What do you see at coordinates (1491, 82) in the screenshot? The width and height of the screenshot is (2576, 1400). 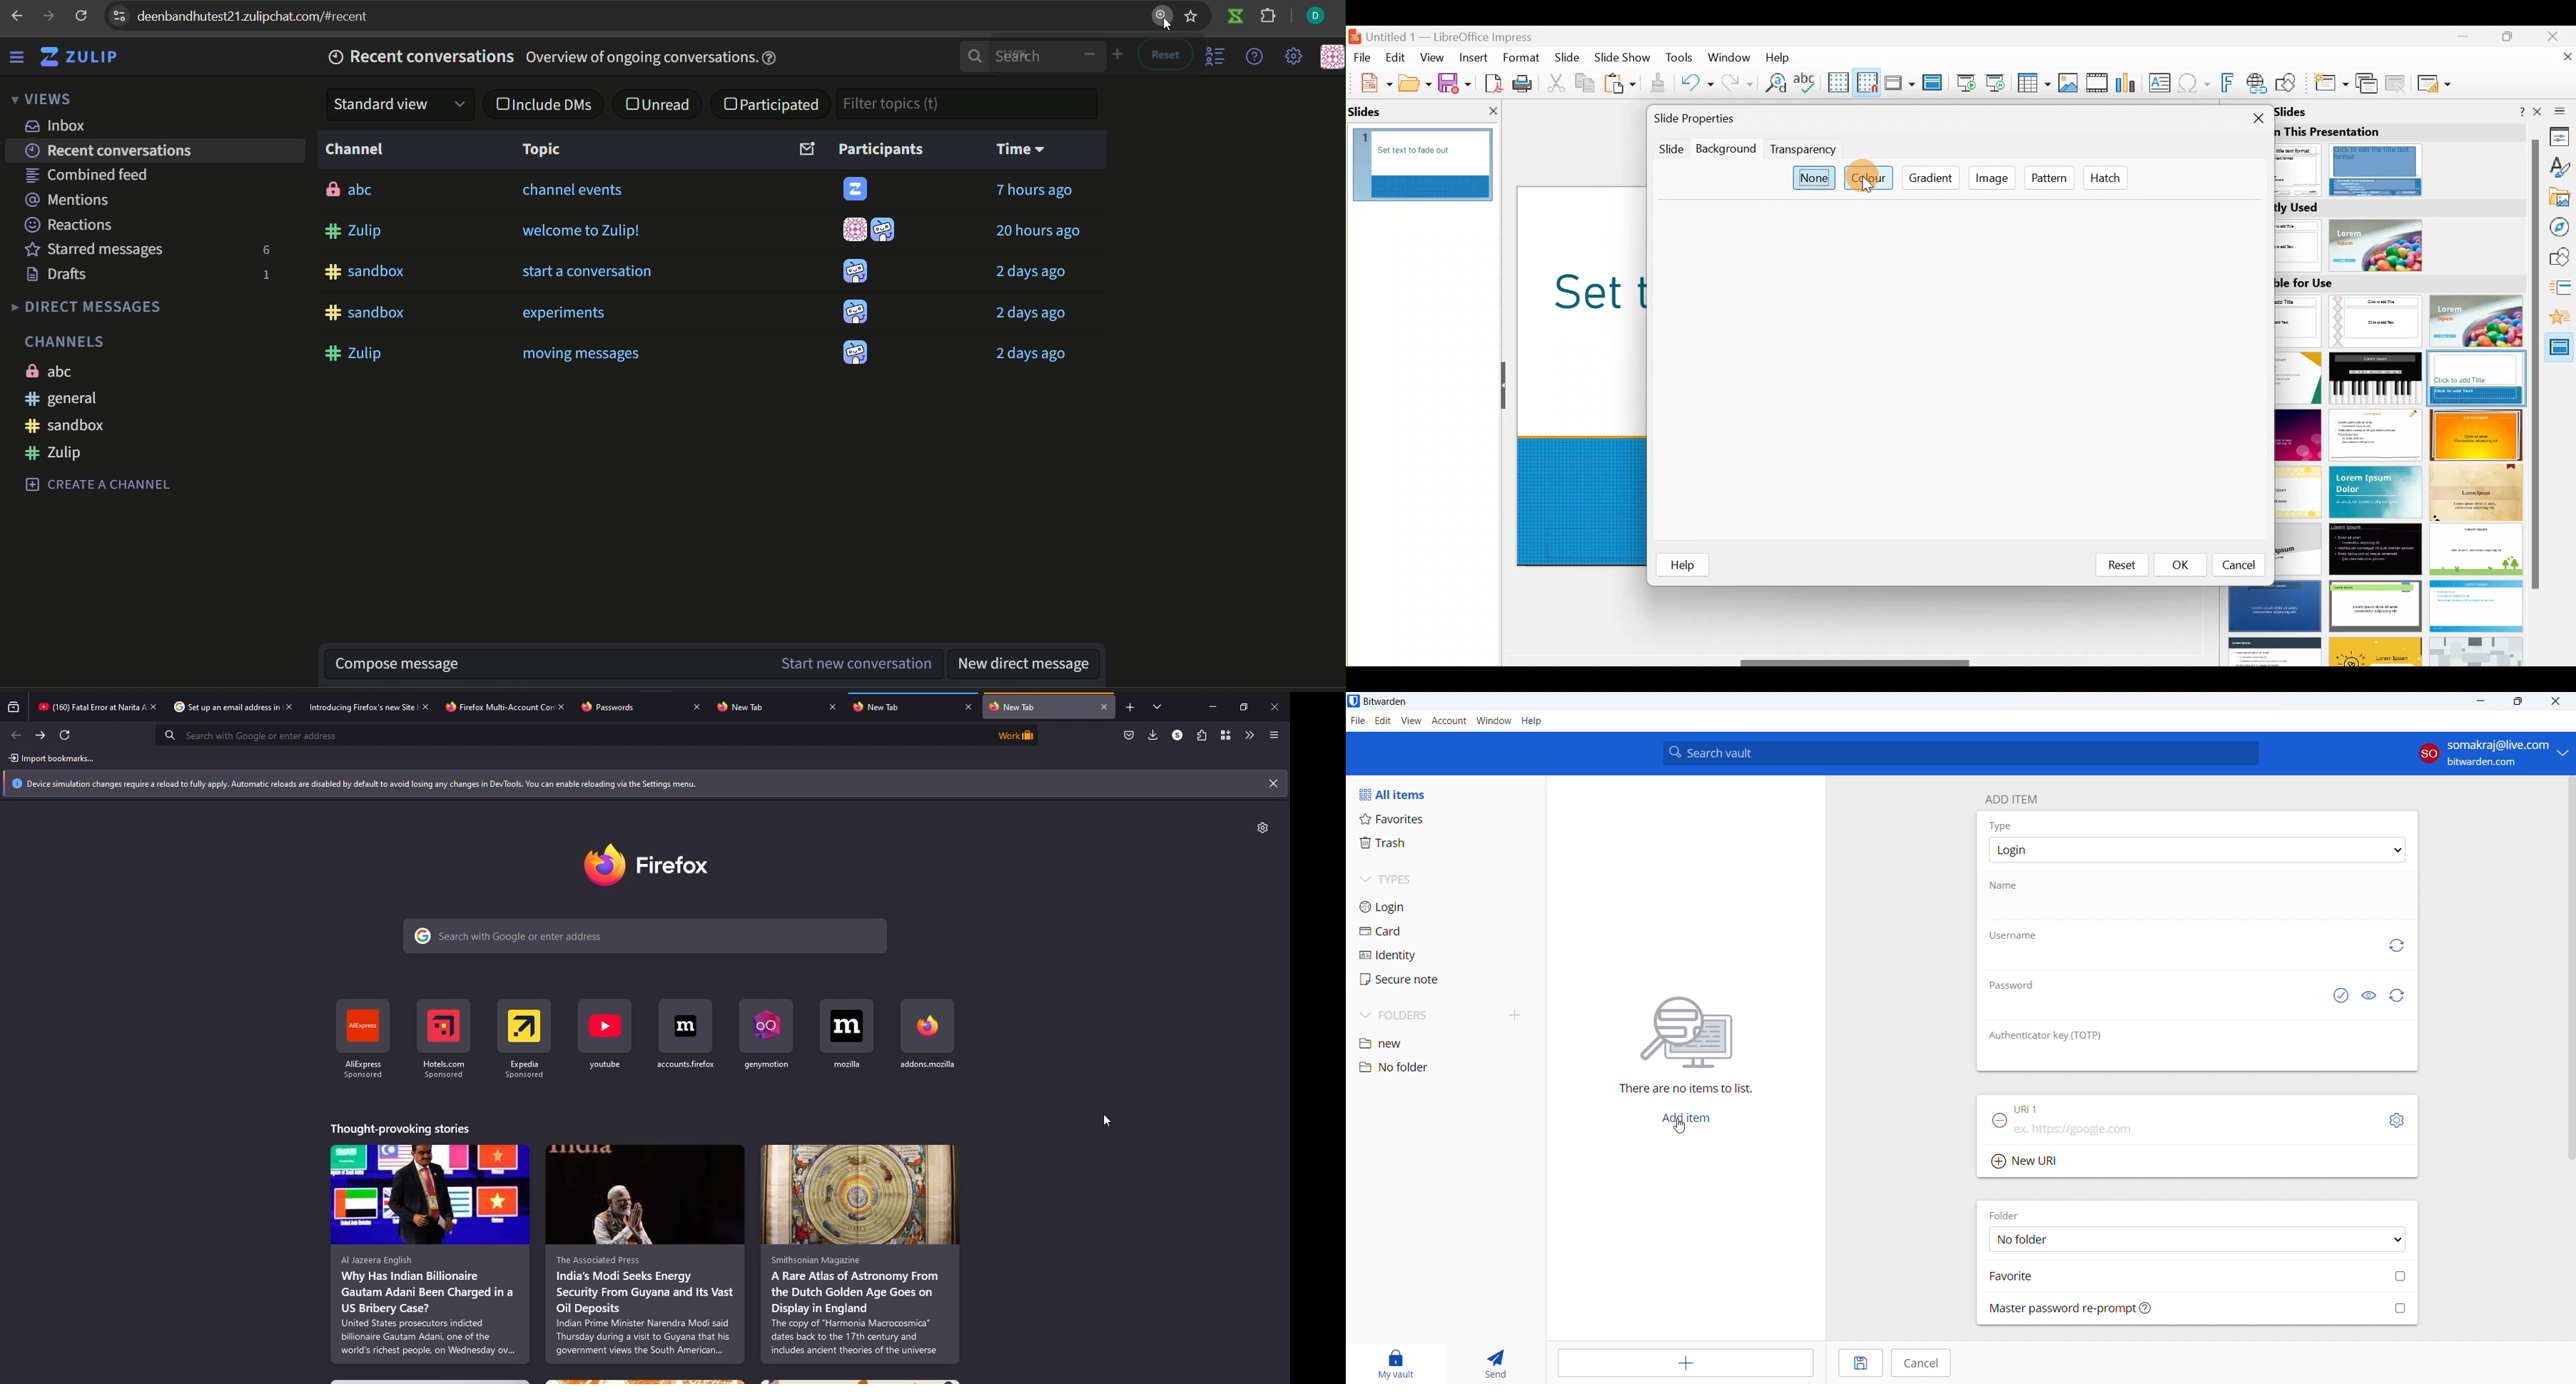 I see `Export directly as PDF` at bounding box center [1491, 82].